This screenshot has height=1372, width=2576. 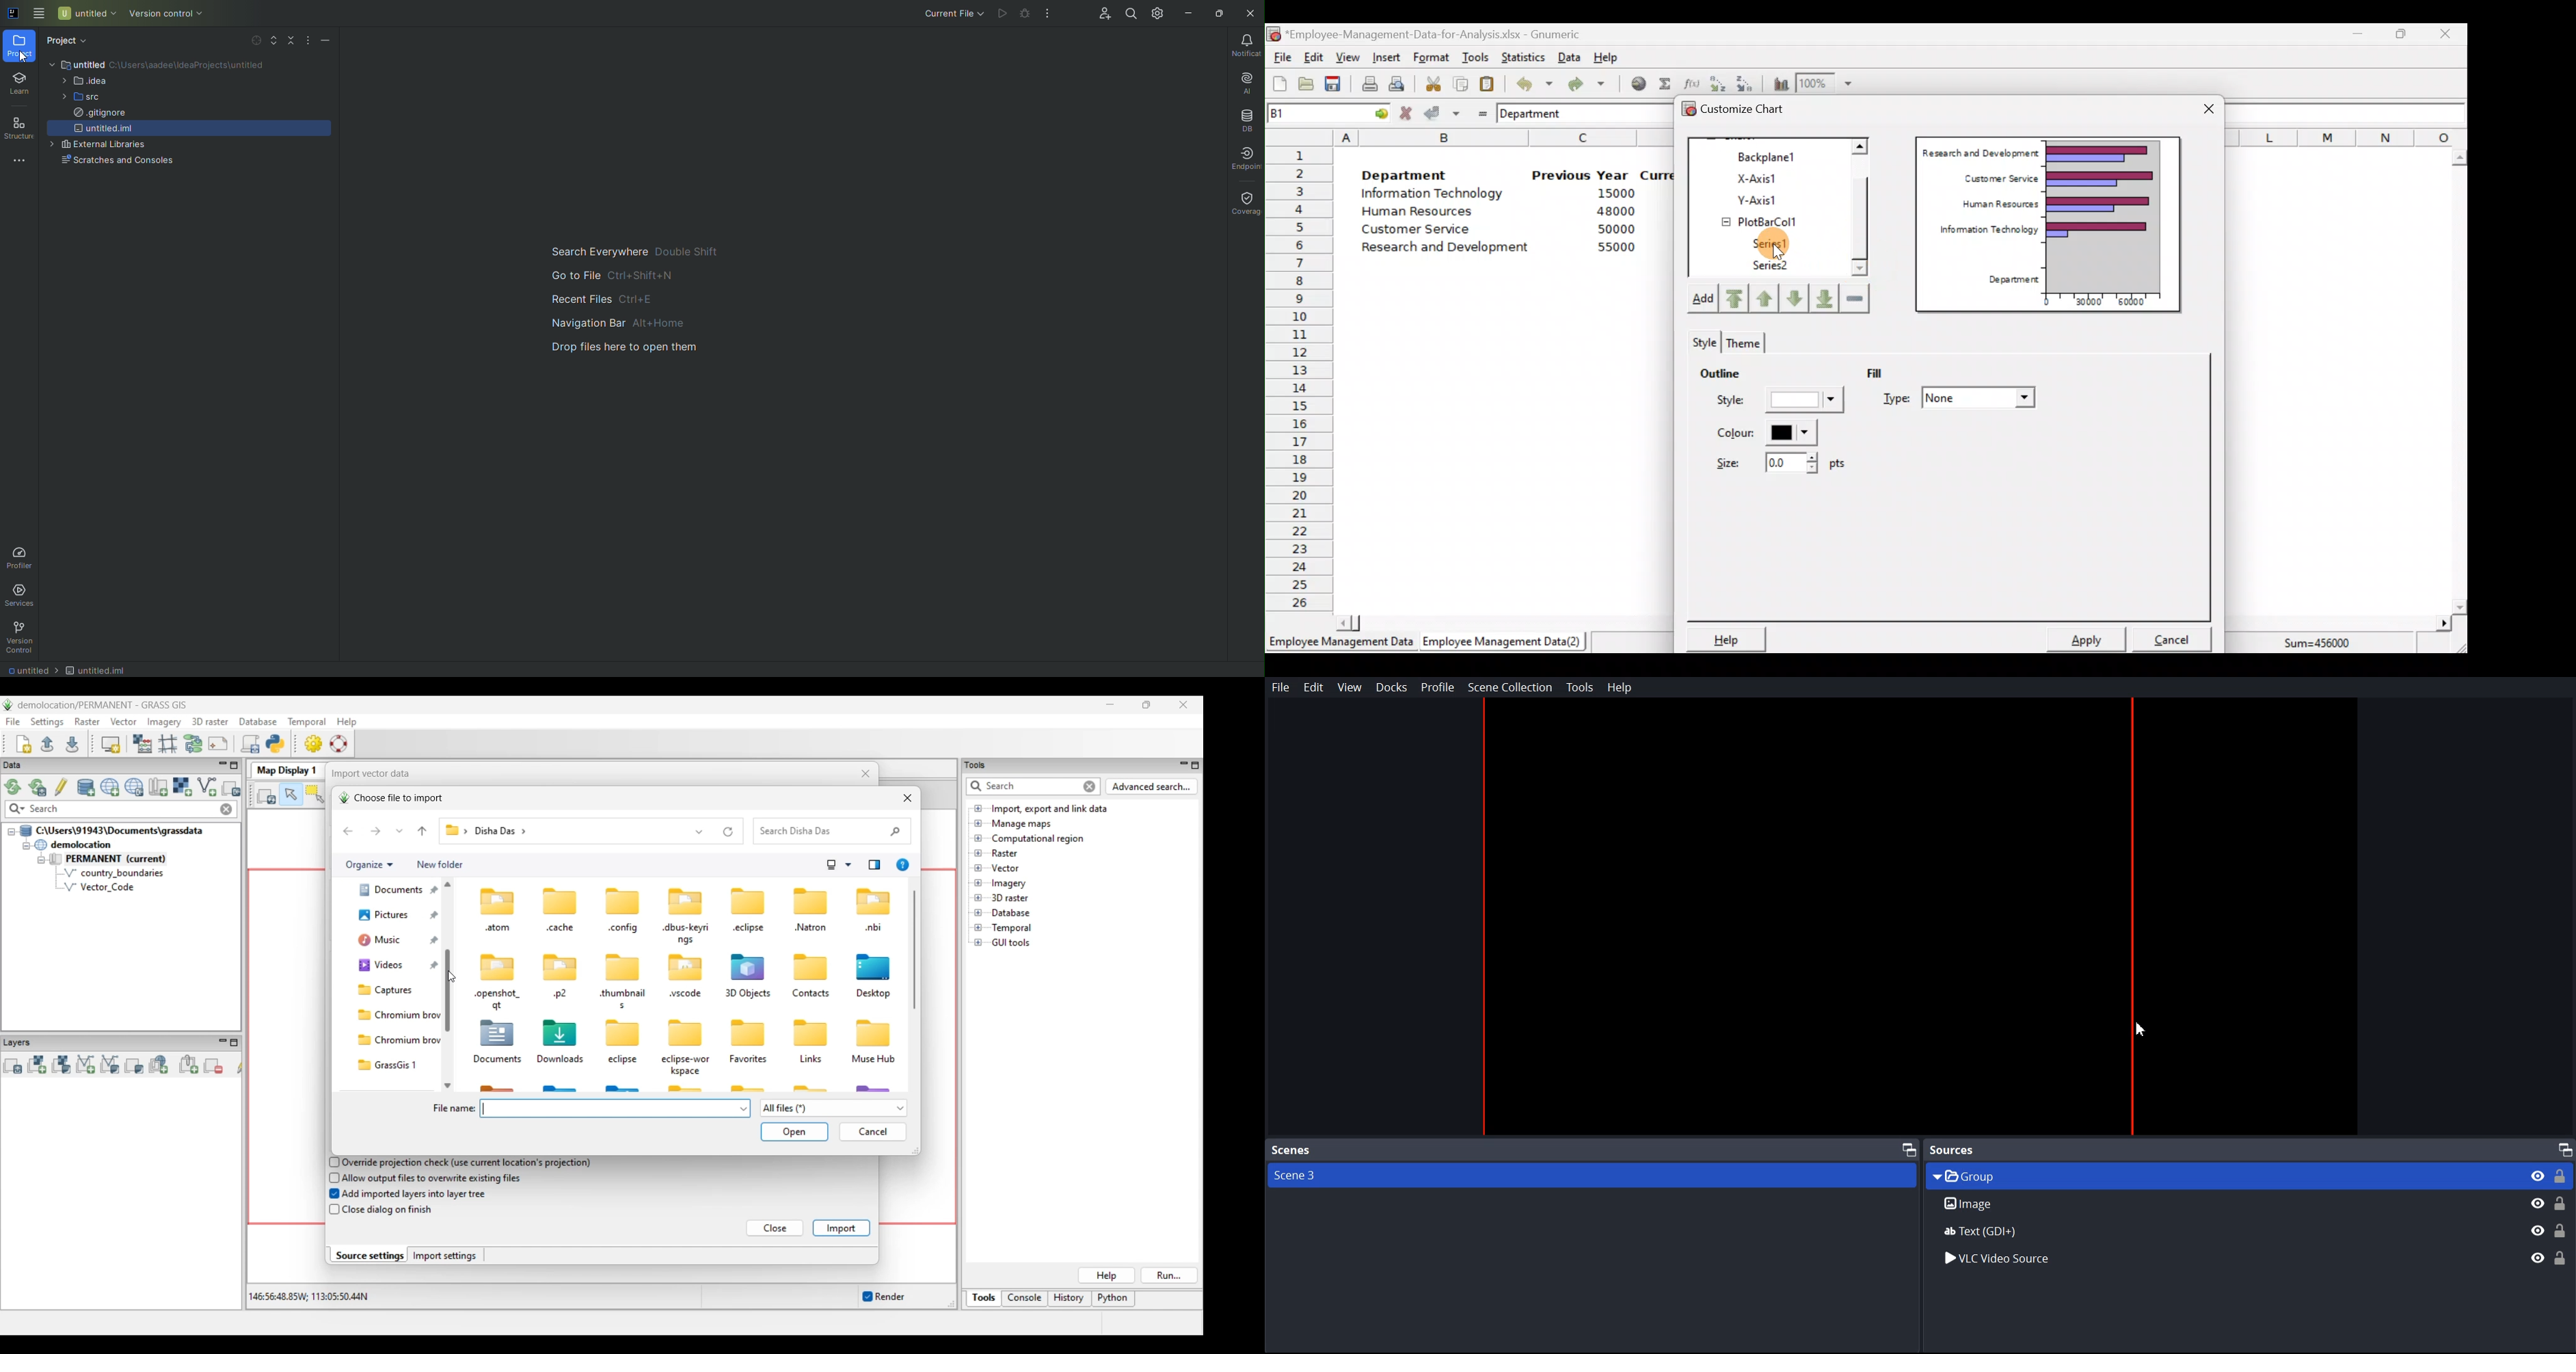 What do you see at coordinates (1741, 343) in the screenshot?
I see `Theme` at bounding box center [1741, 343].